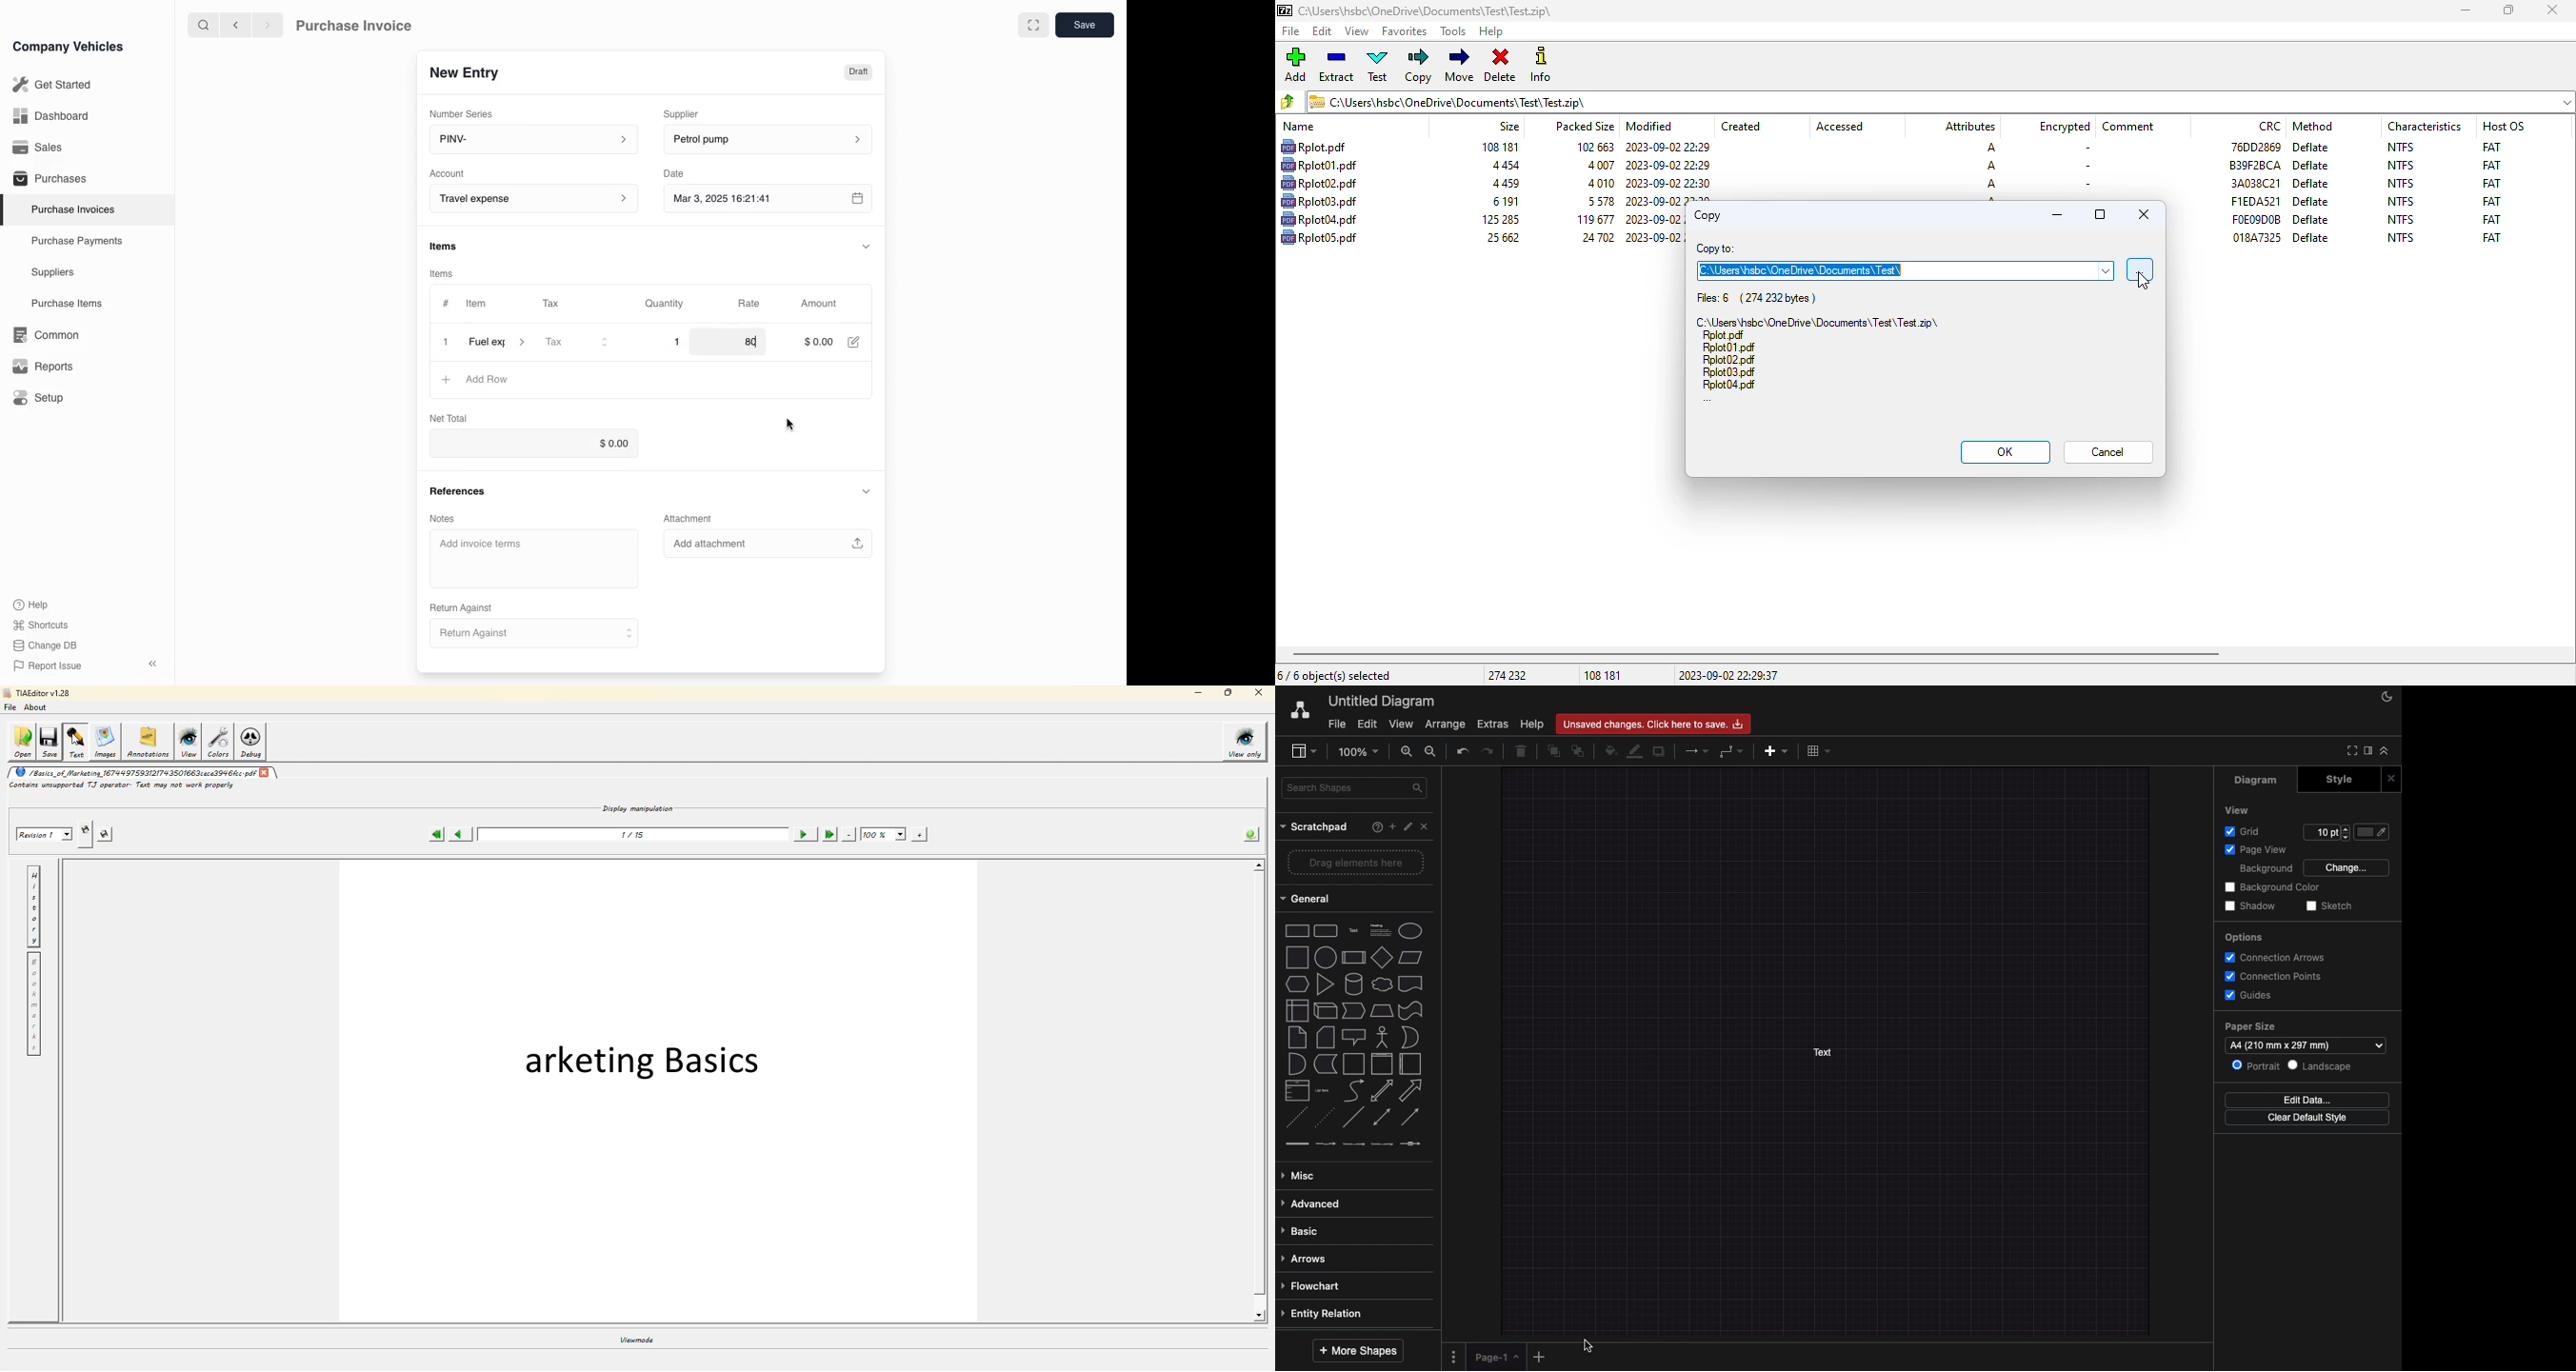 The image size is (2576, 1372). I want to click on Purchases, so click(46, 180).